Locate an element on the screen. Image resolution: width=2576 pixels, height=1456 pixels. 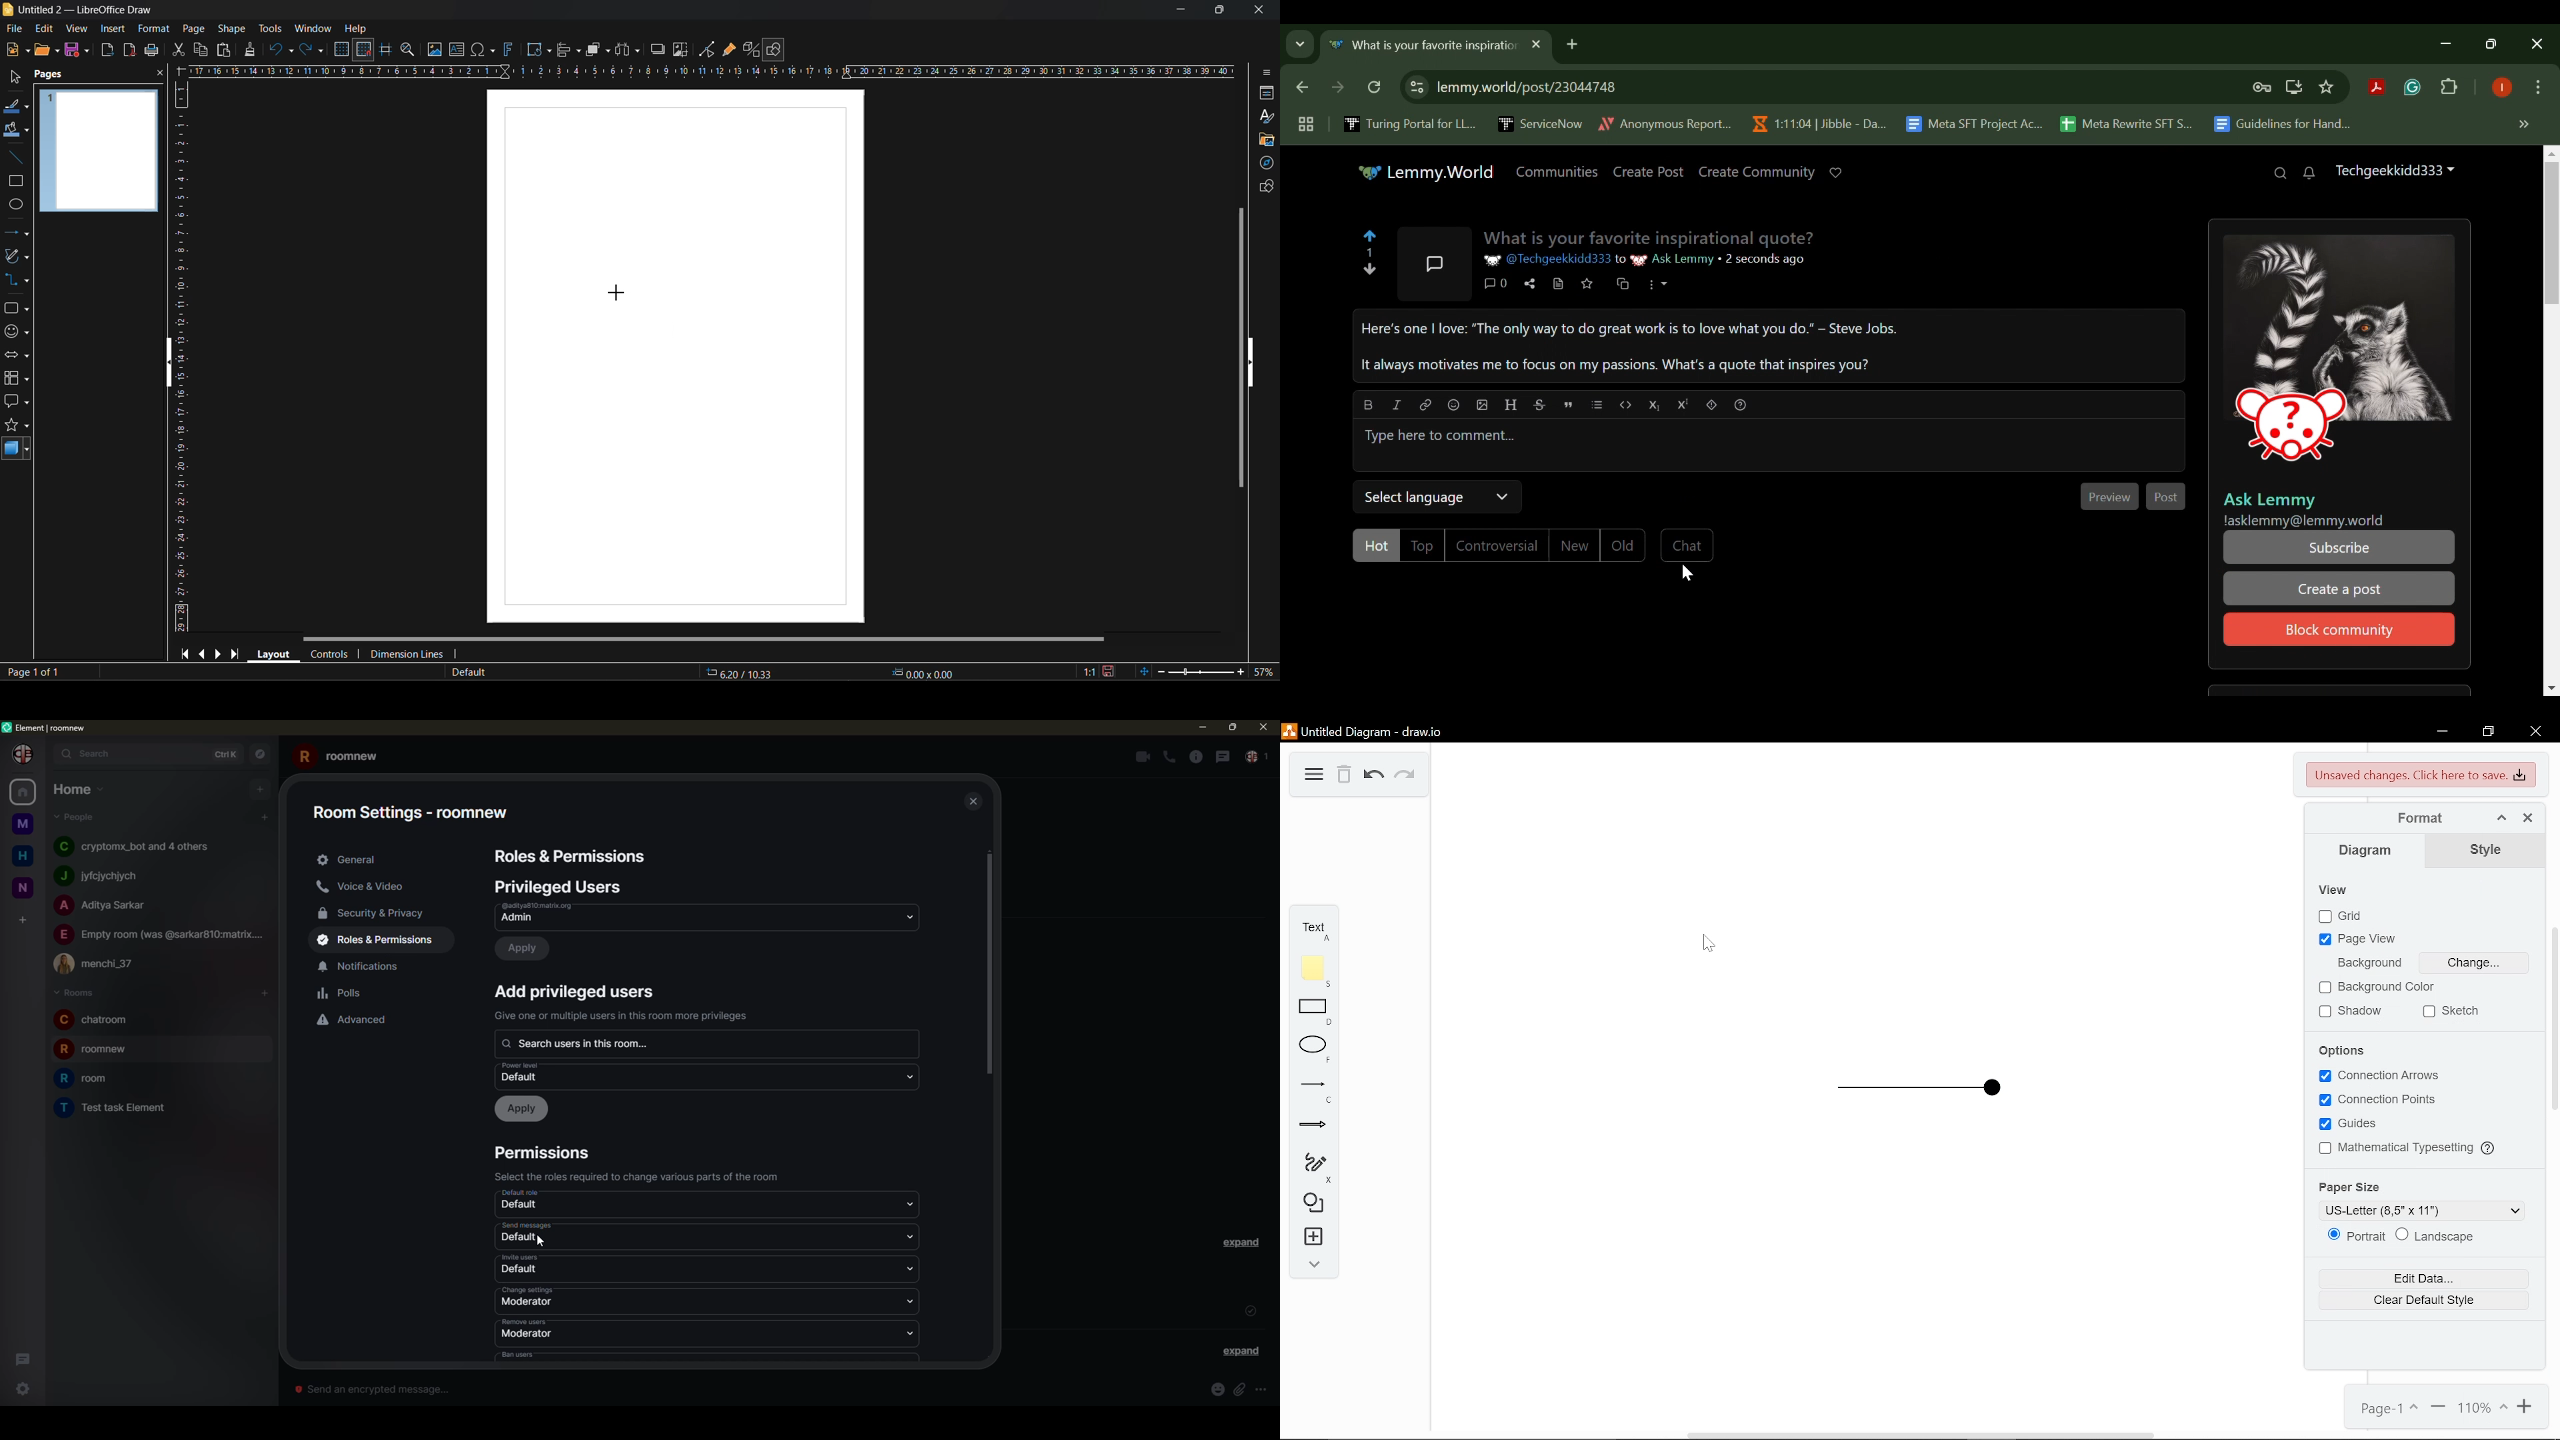
Expand / collapse is located at coordinates (1314, 1262).